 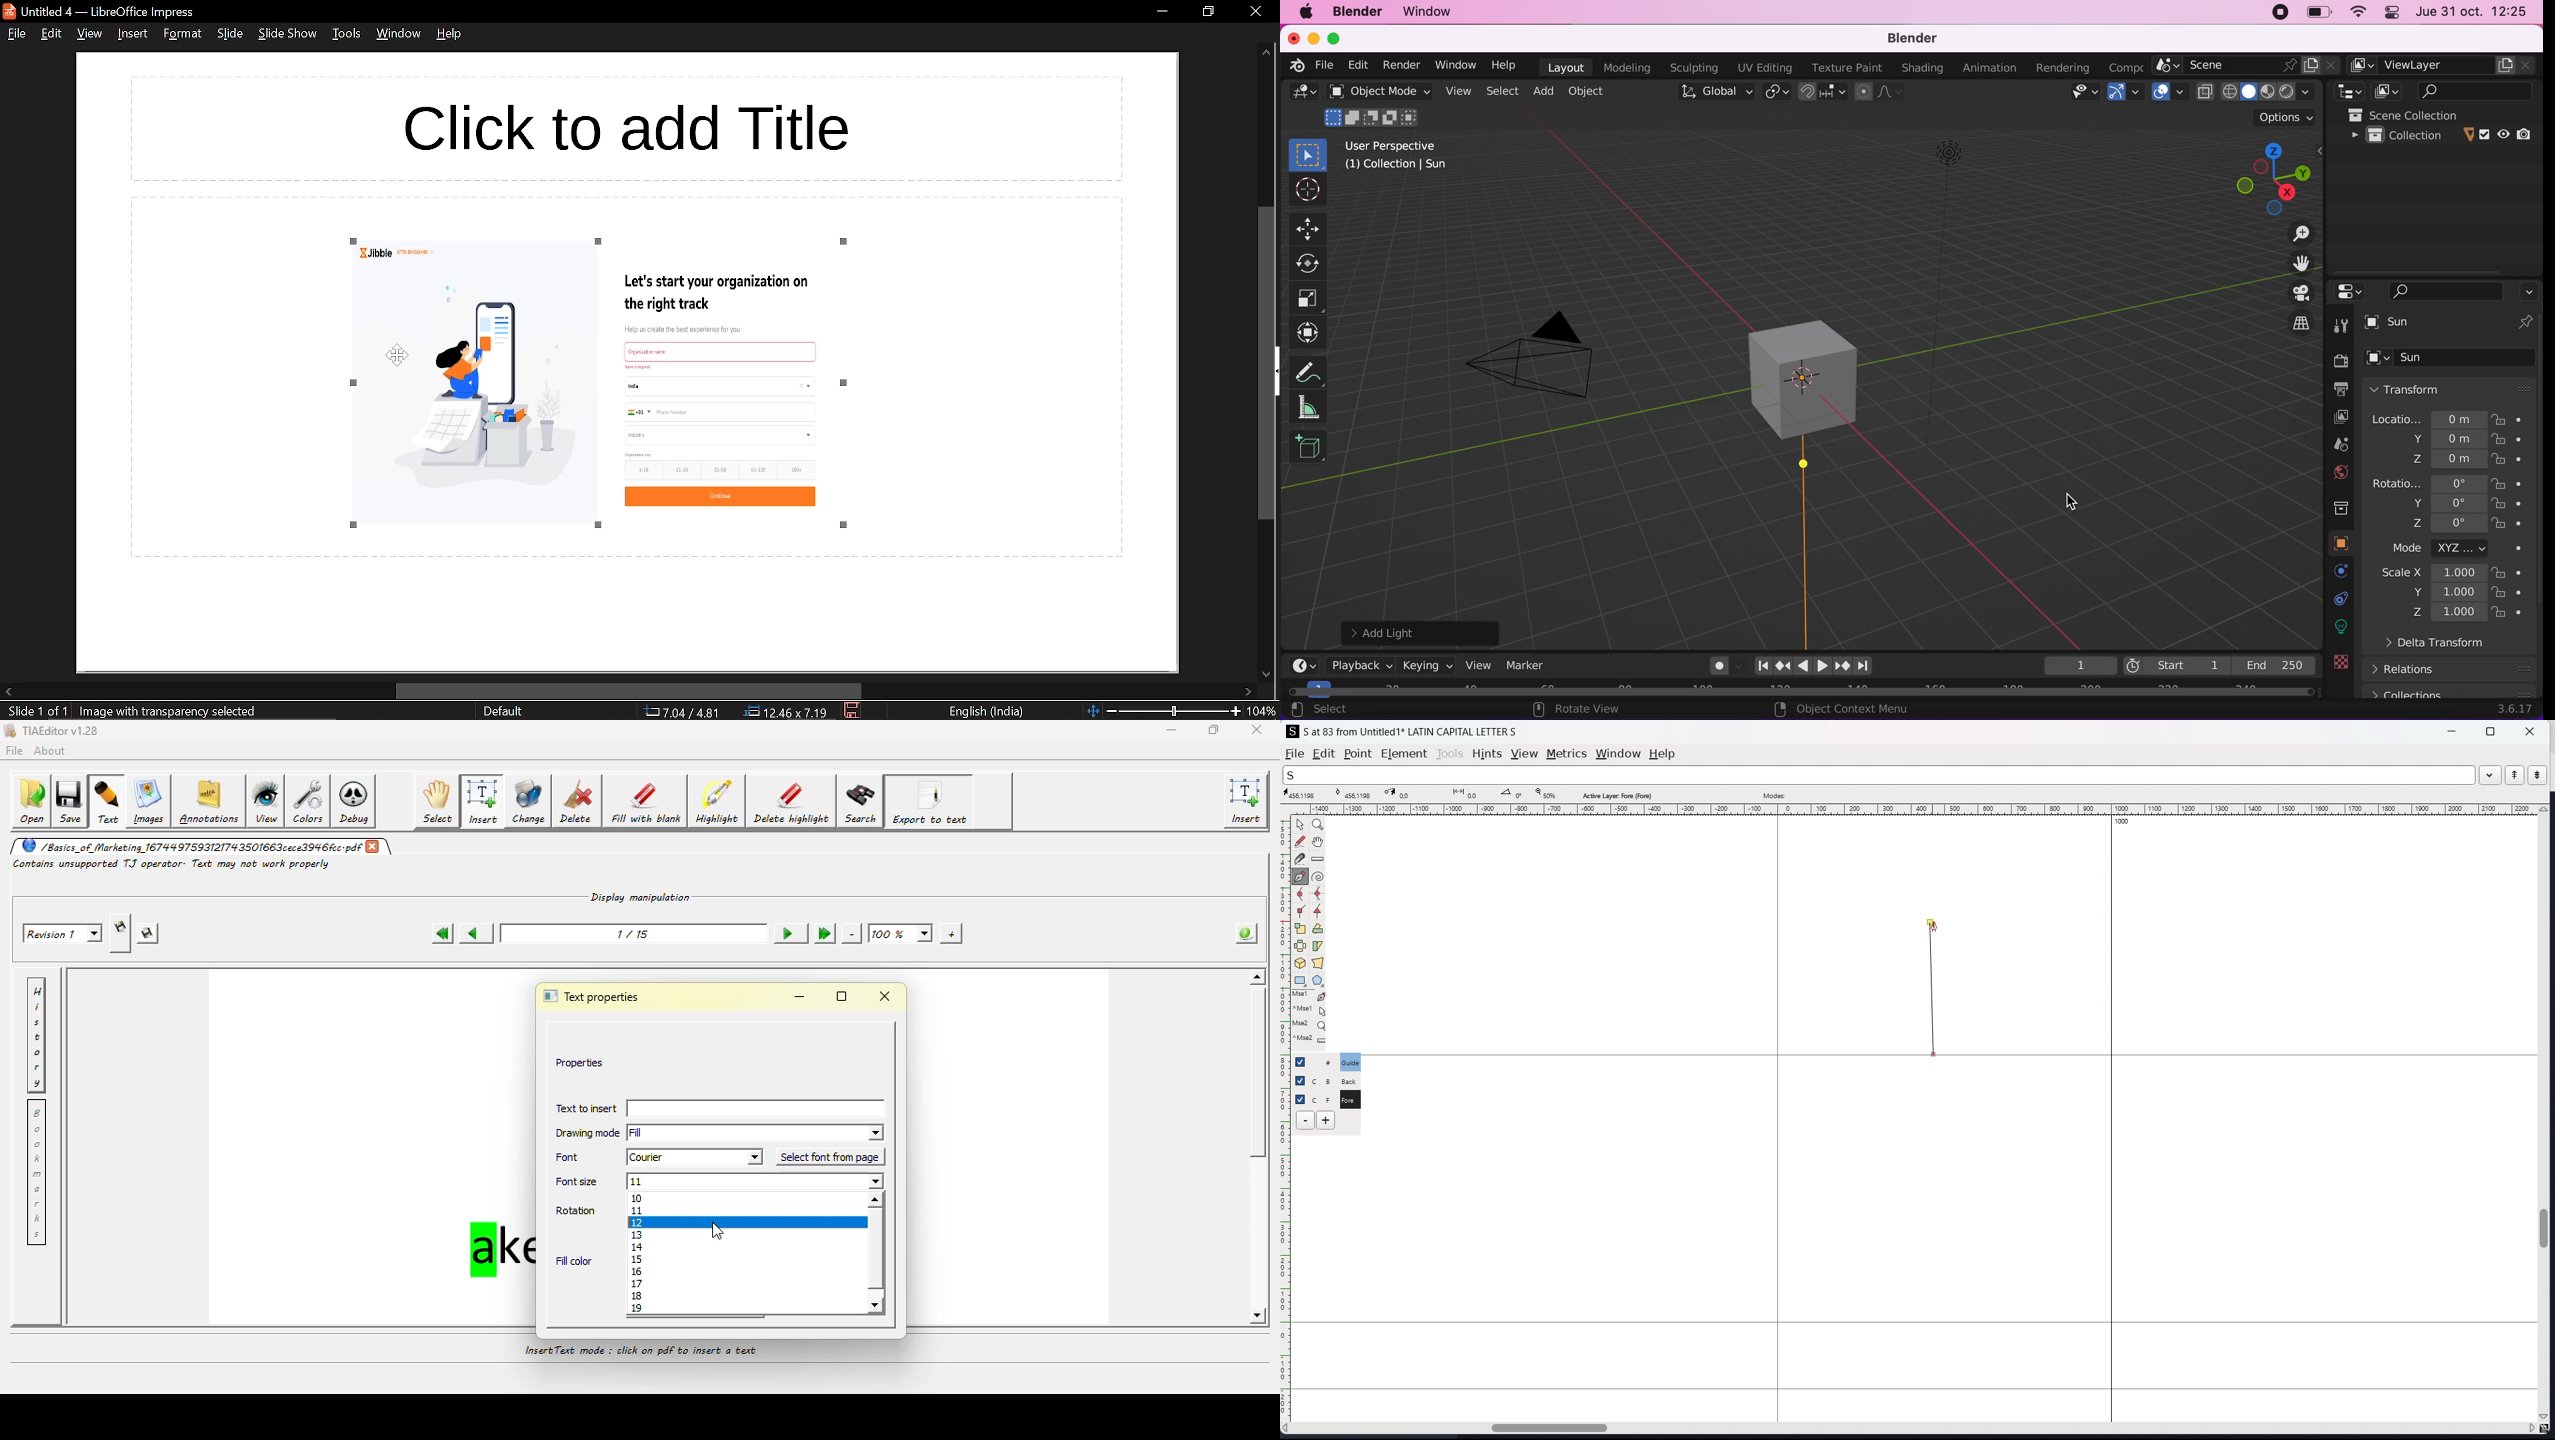 I want to click on world, so click(x=2332, y=473).